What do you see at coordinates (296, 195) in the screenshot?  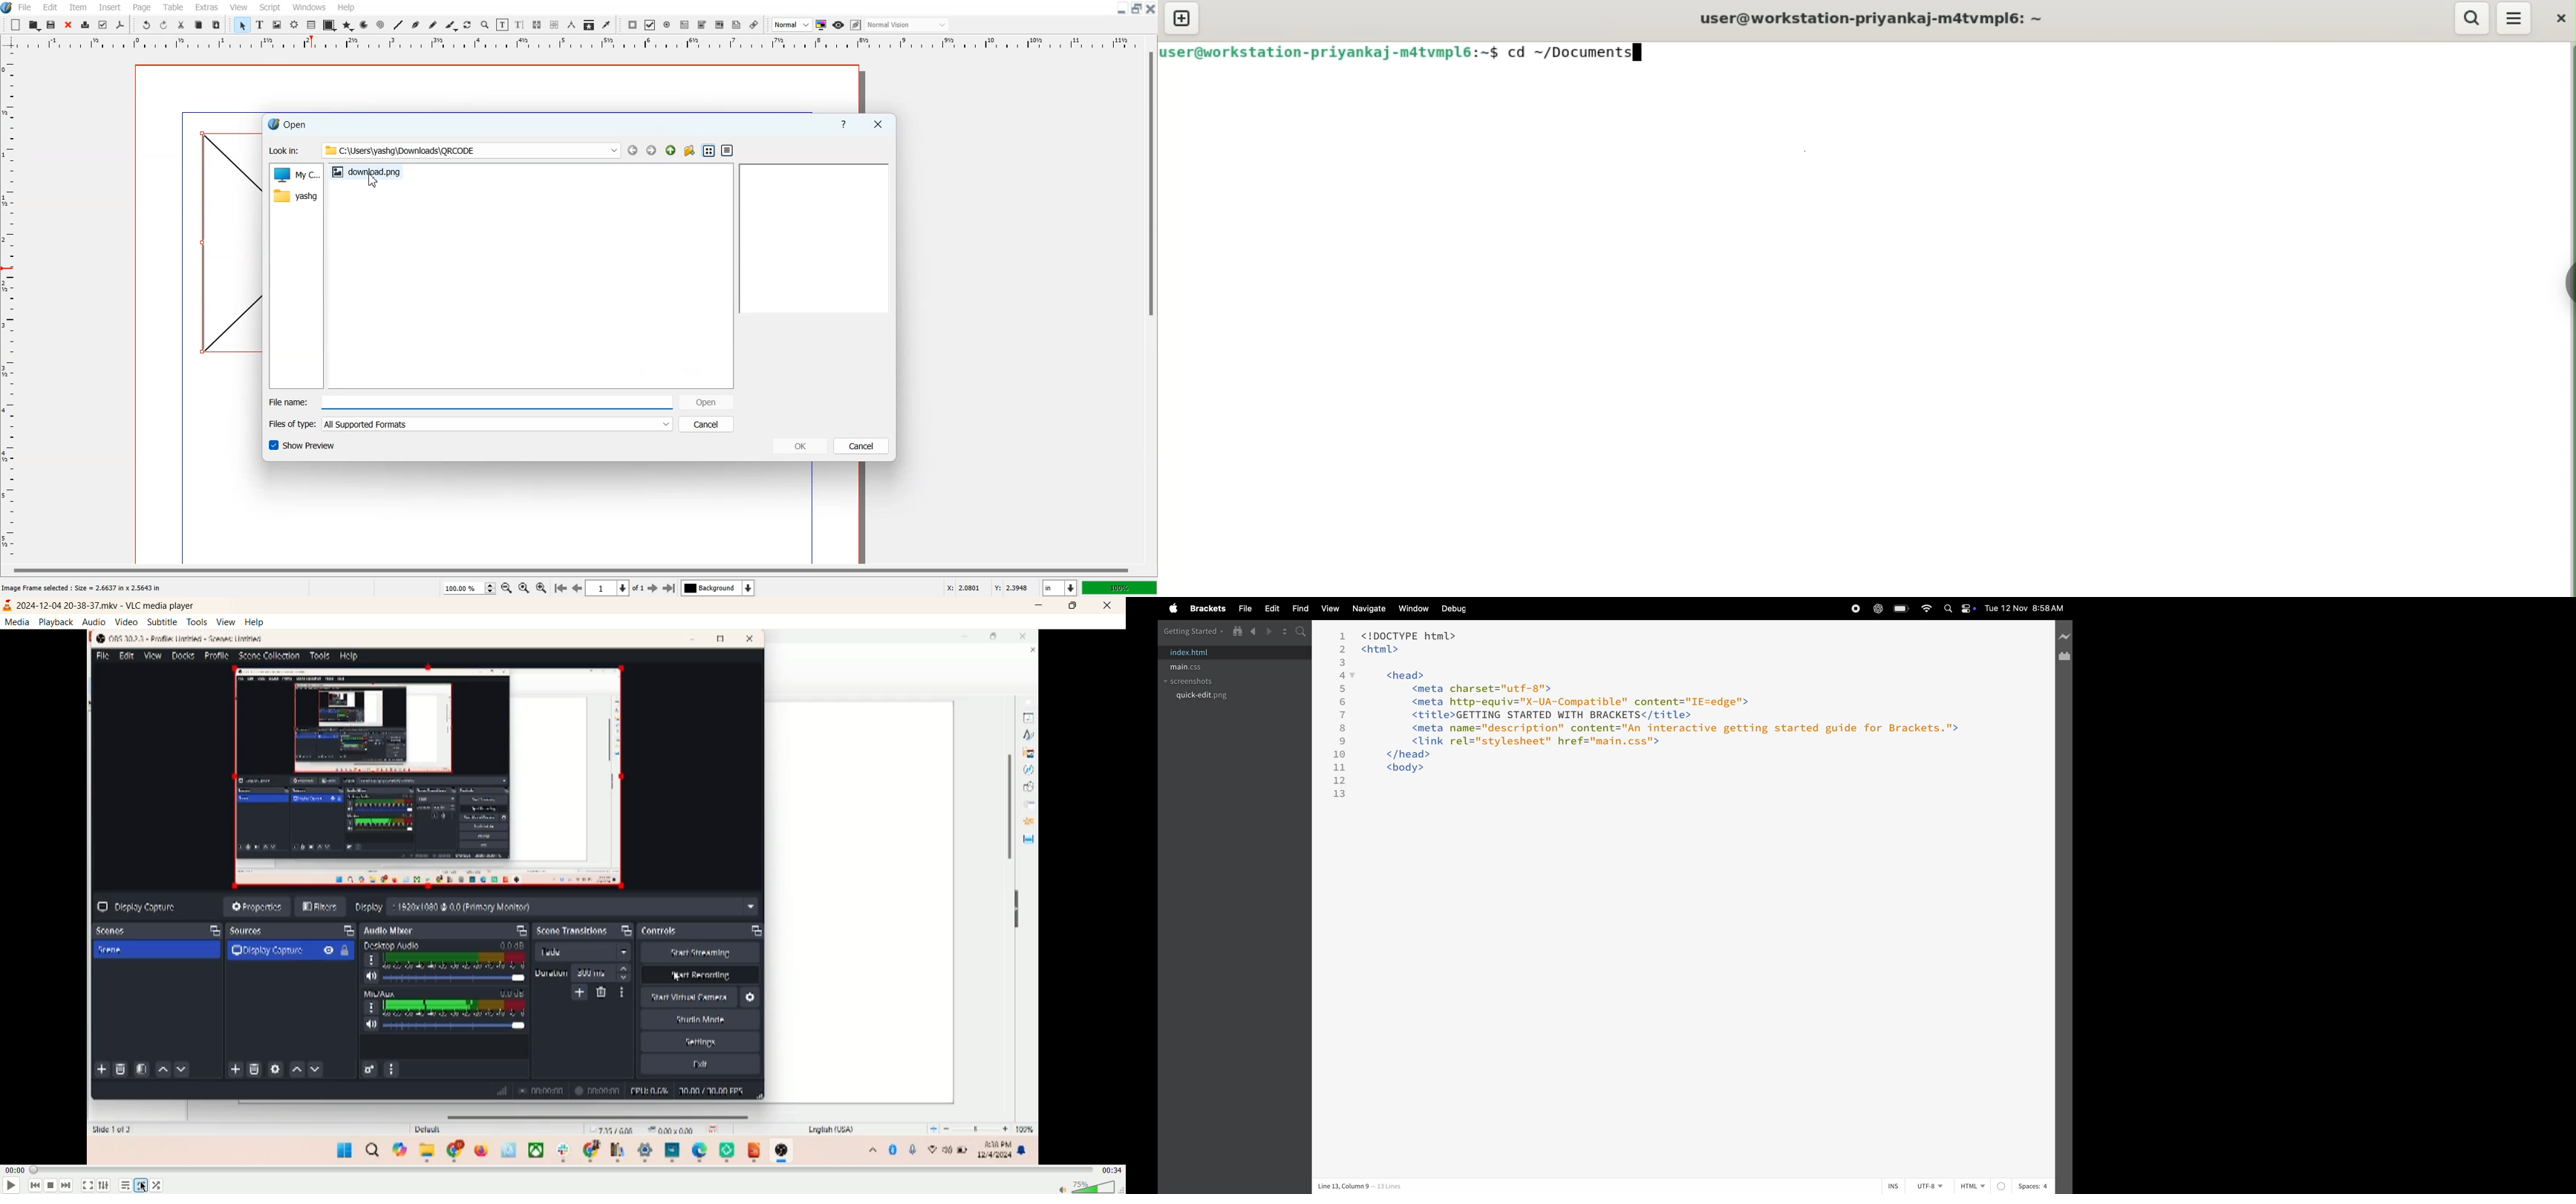 I see `yashg` at bounding box center [296, 195].